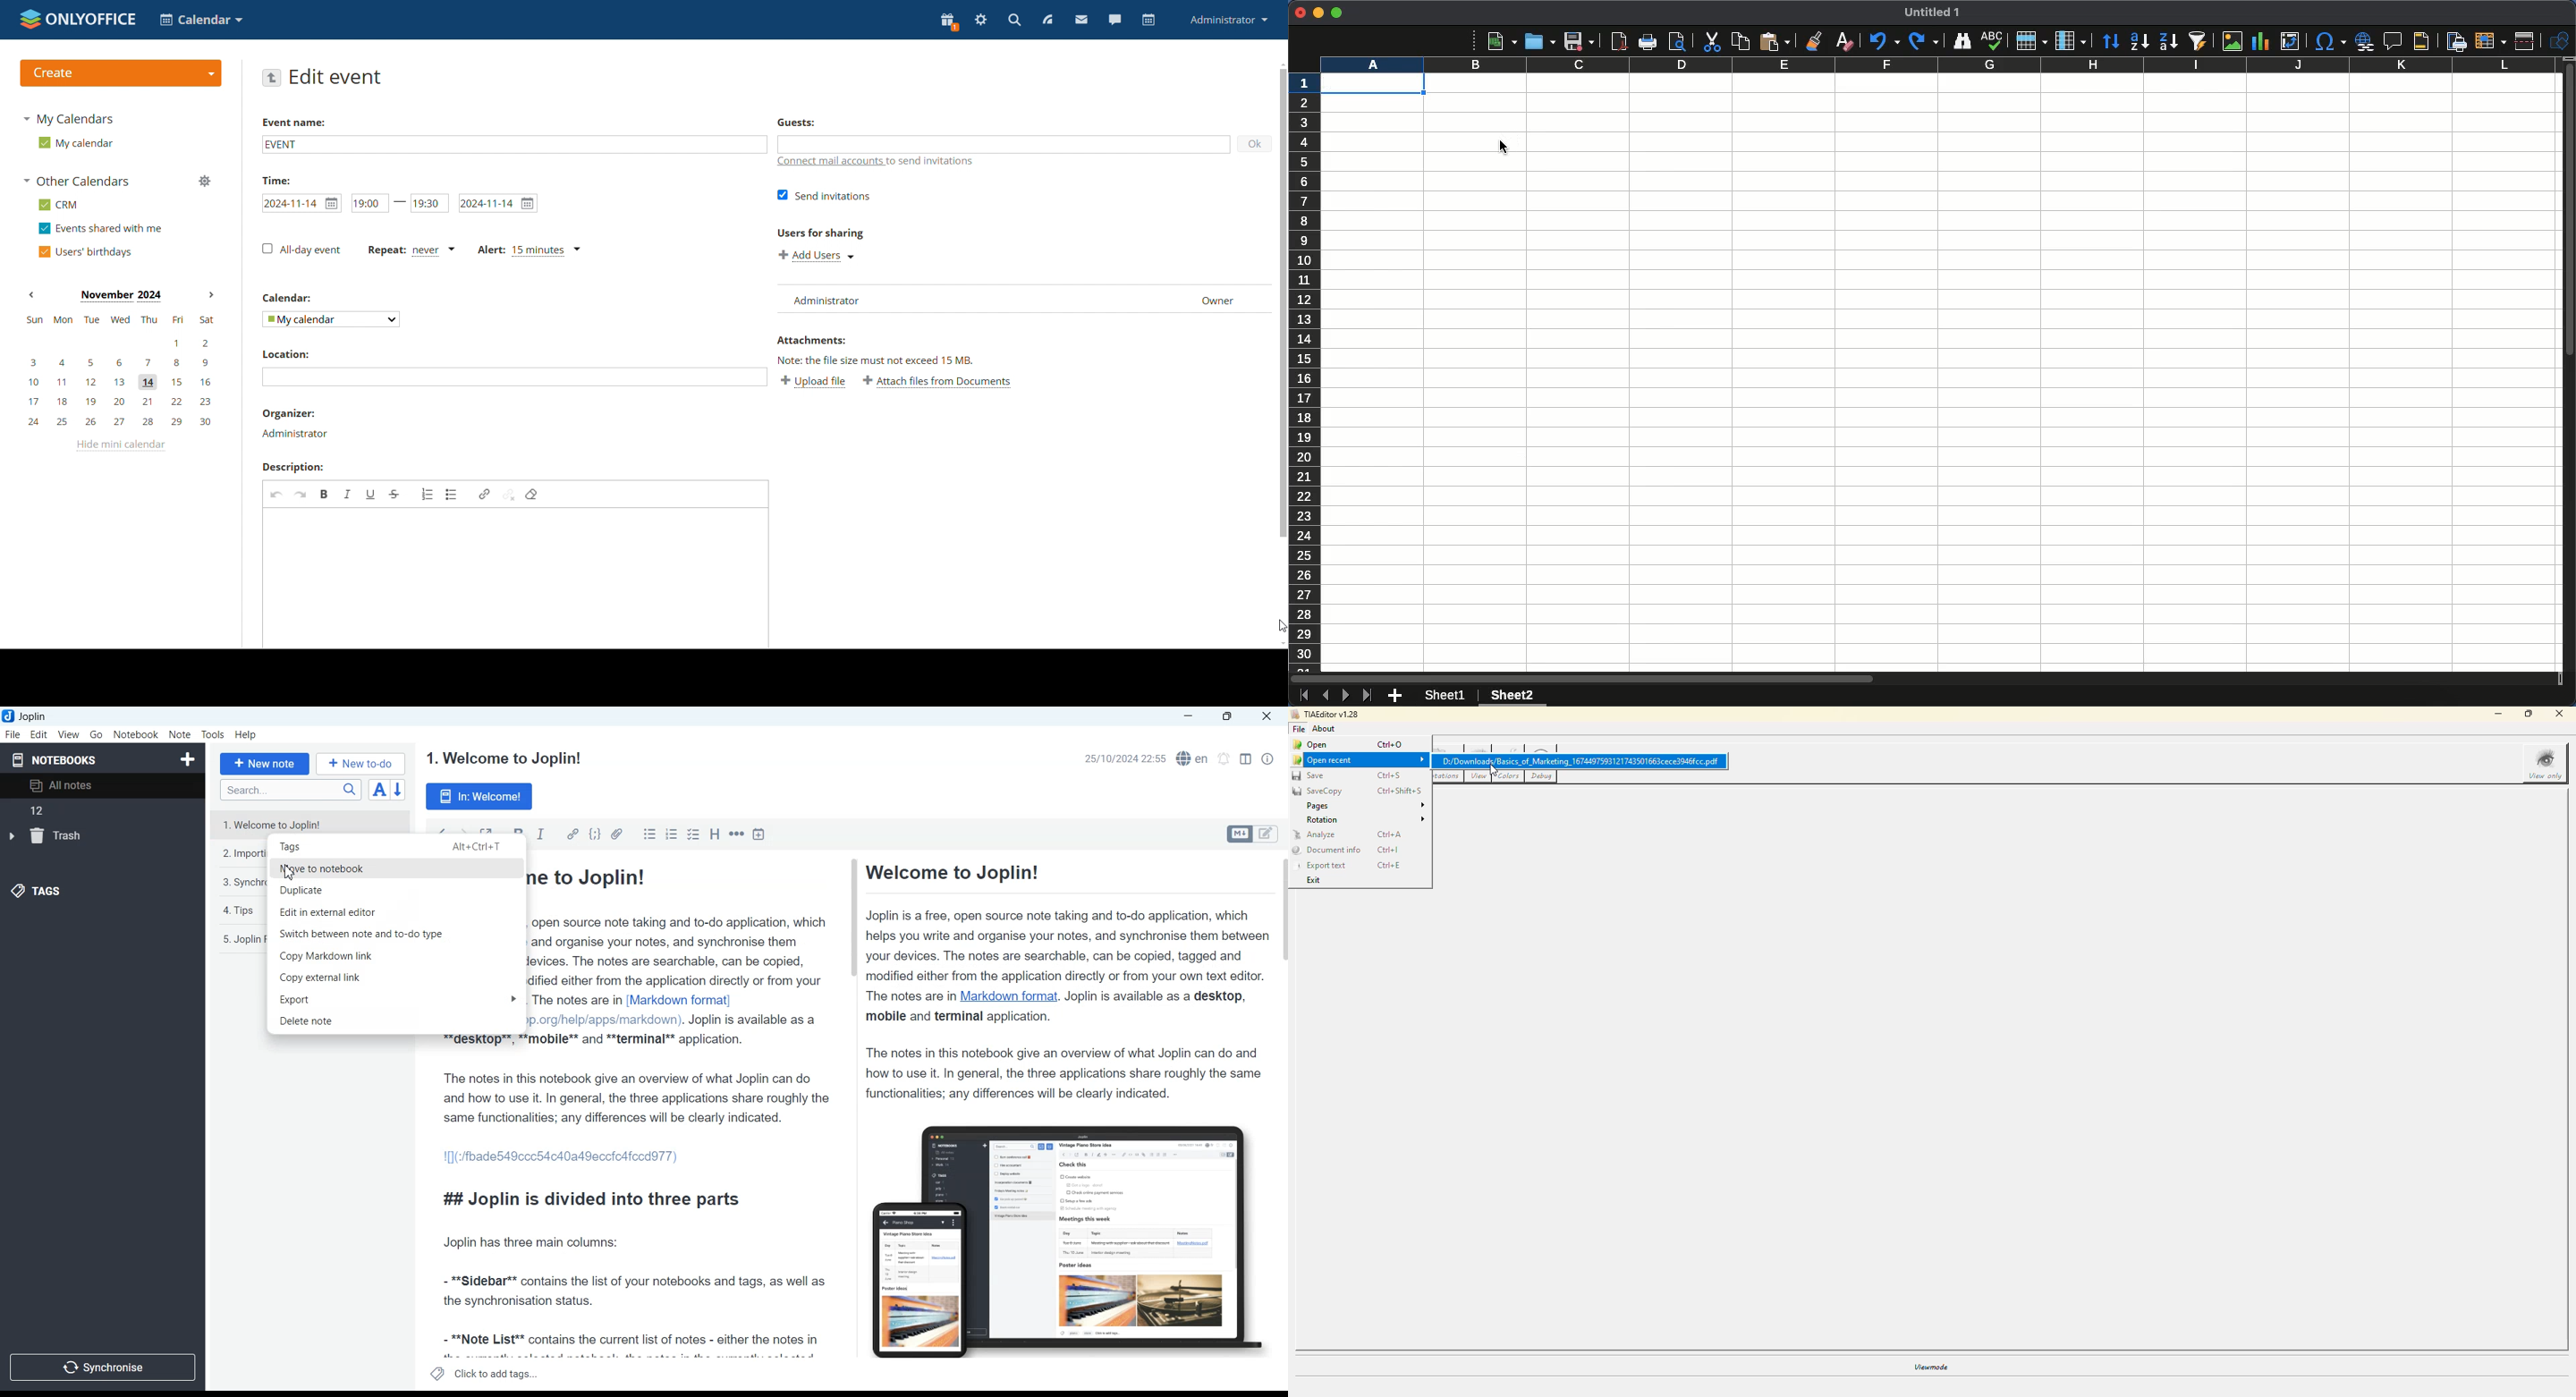 This screenshot has height=1400, width=2576. Describe the element at coordinates (635, 1199) in the screenshot. I see `# Welcome to Joplin!

Joplin is a free, open source note taking and to-do application, which
helps you write and organise your notes, and synchronise them
between your devices. The notes are searchable, can be copied,
tagged and modified either from the application directly or from your
own text editor. The notes are in [Markdown format]
(https://joplinapp.org/help/apps/markdown). Joplin is available as a
**desktop**, **mobile** and **terminal** application.

The notes in this notebook give an overview of what Joplin can do
and how to use it. In general, the three applications share roughly the
same functionalities; any differences will be clearly indicated.
1[](:/fbade549ccc54c40a49eccicafccdd77)

## Joplin is divided into three parts

Joplin has three main columns:

- **Sidebar** contains the list of your notebooks and tags, as well as
the synchronisation status.

- **Note List** contains the current list of notes - either the notes in` at that location.